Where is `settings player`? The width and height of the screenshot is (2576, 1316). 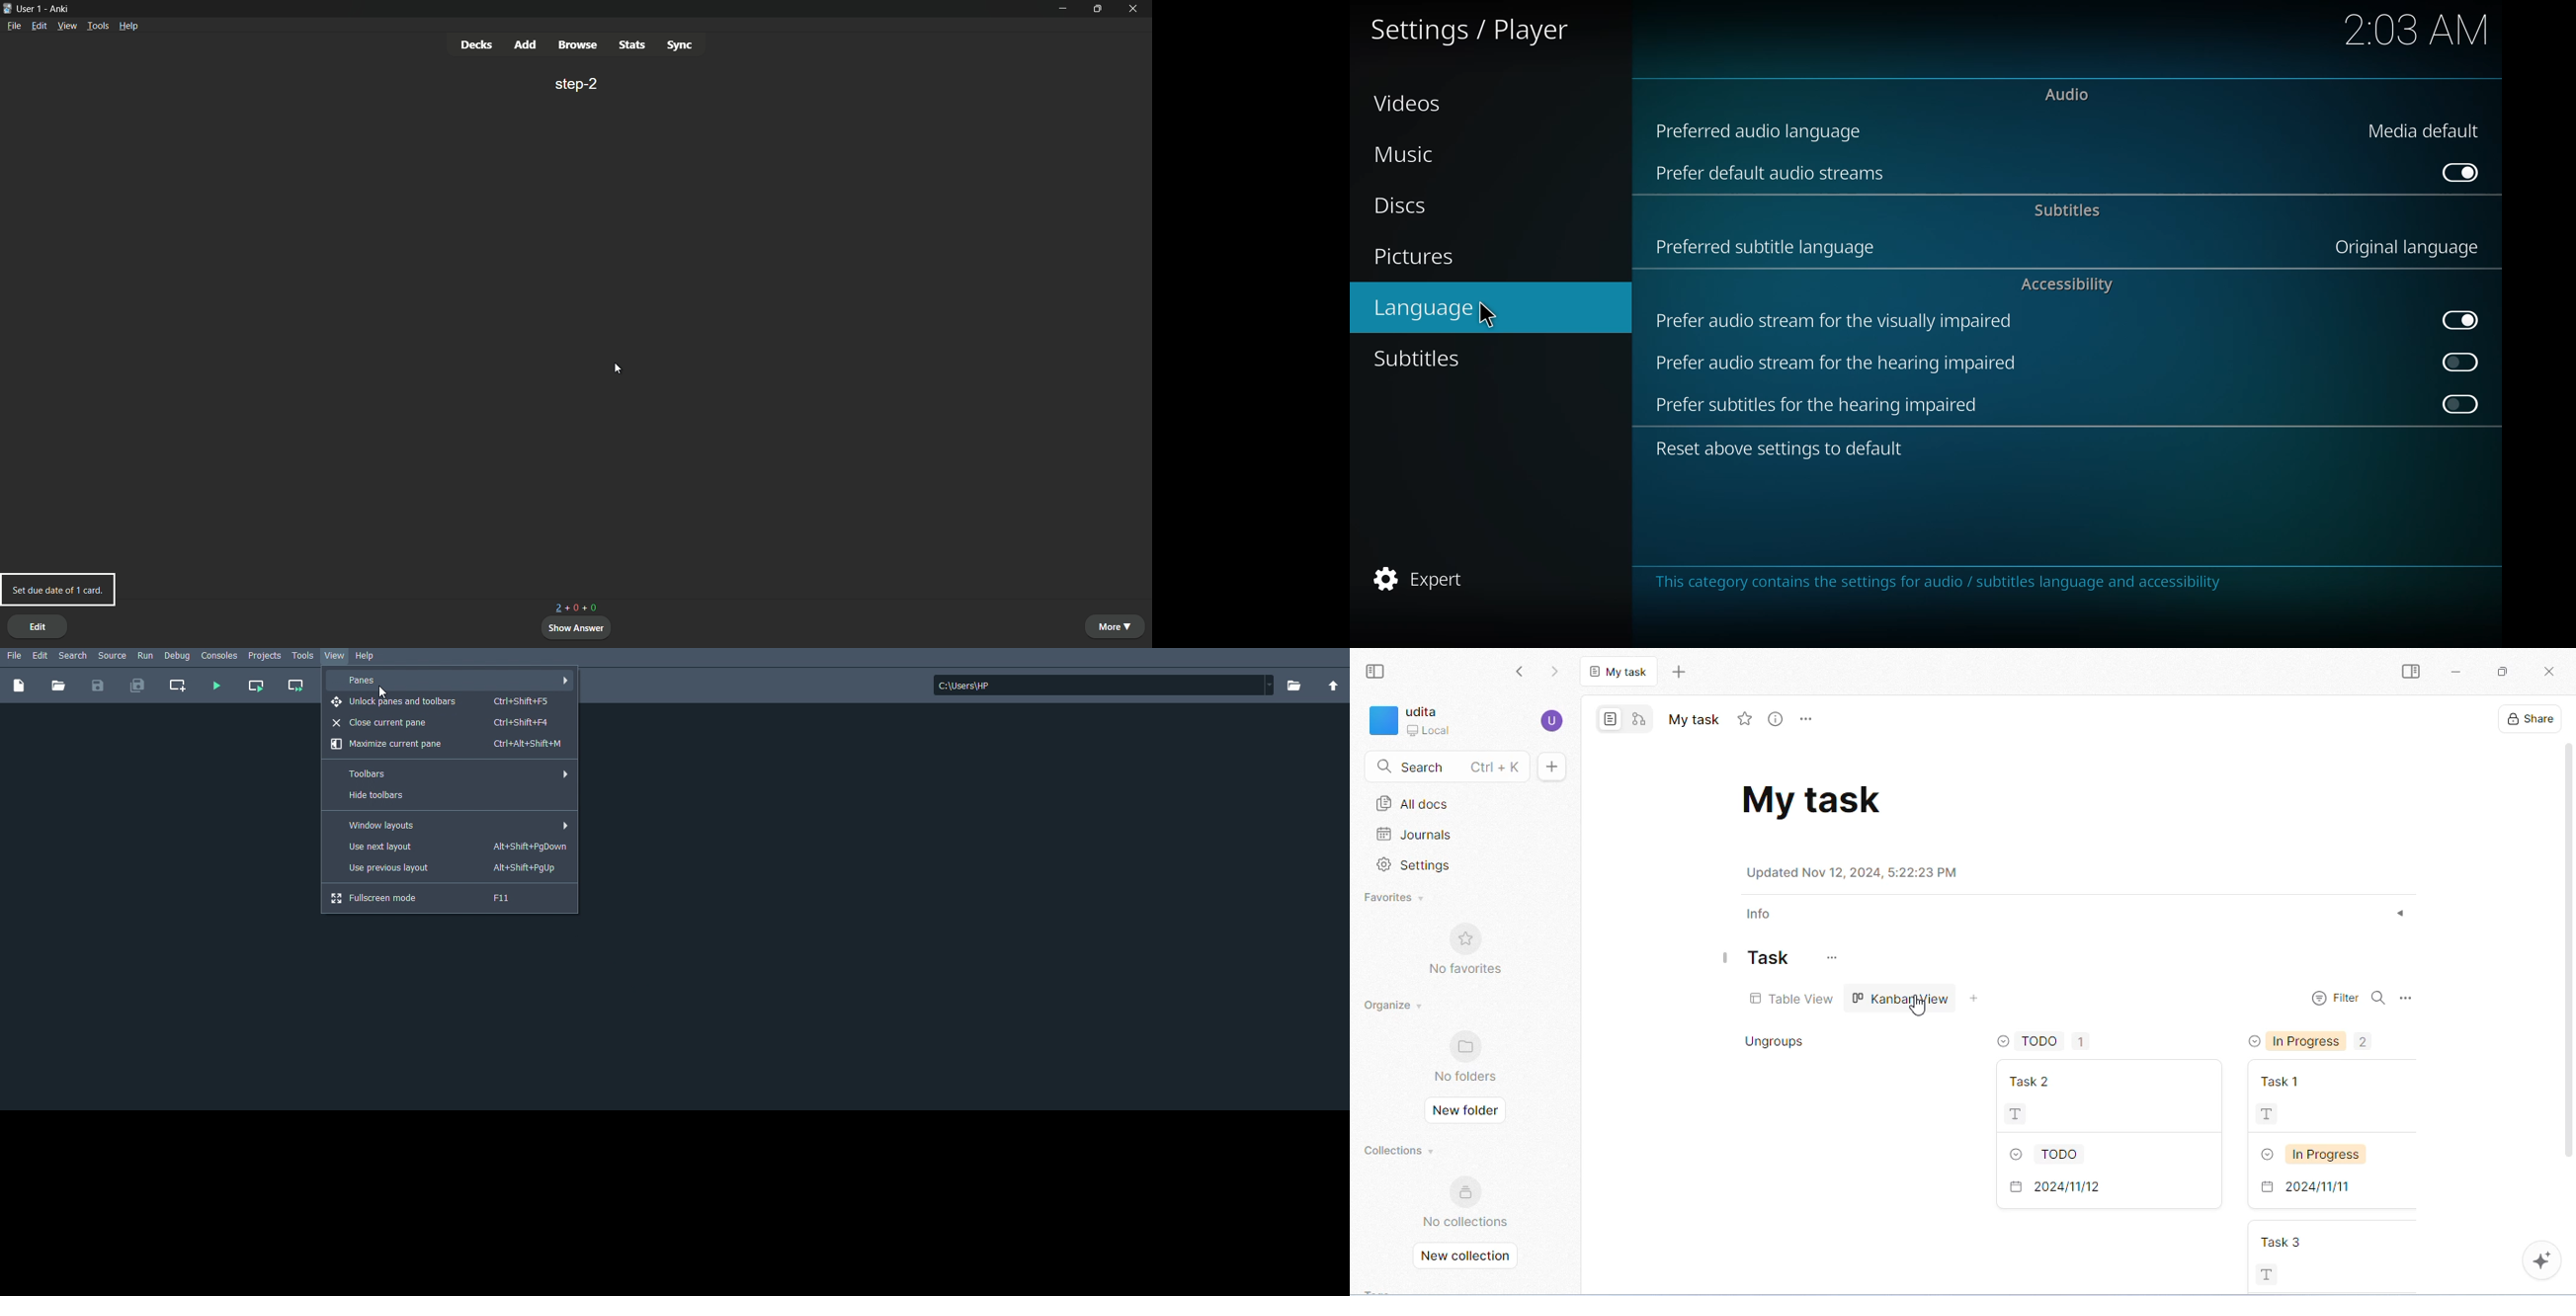 settings player is located at coordinates (1470, 29).